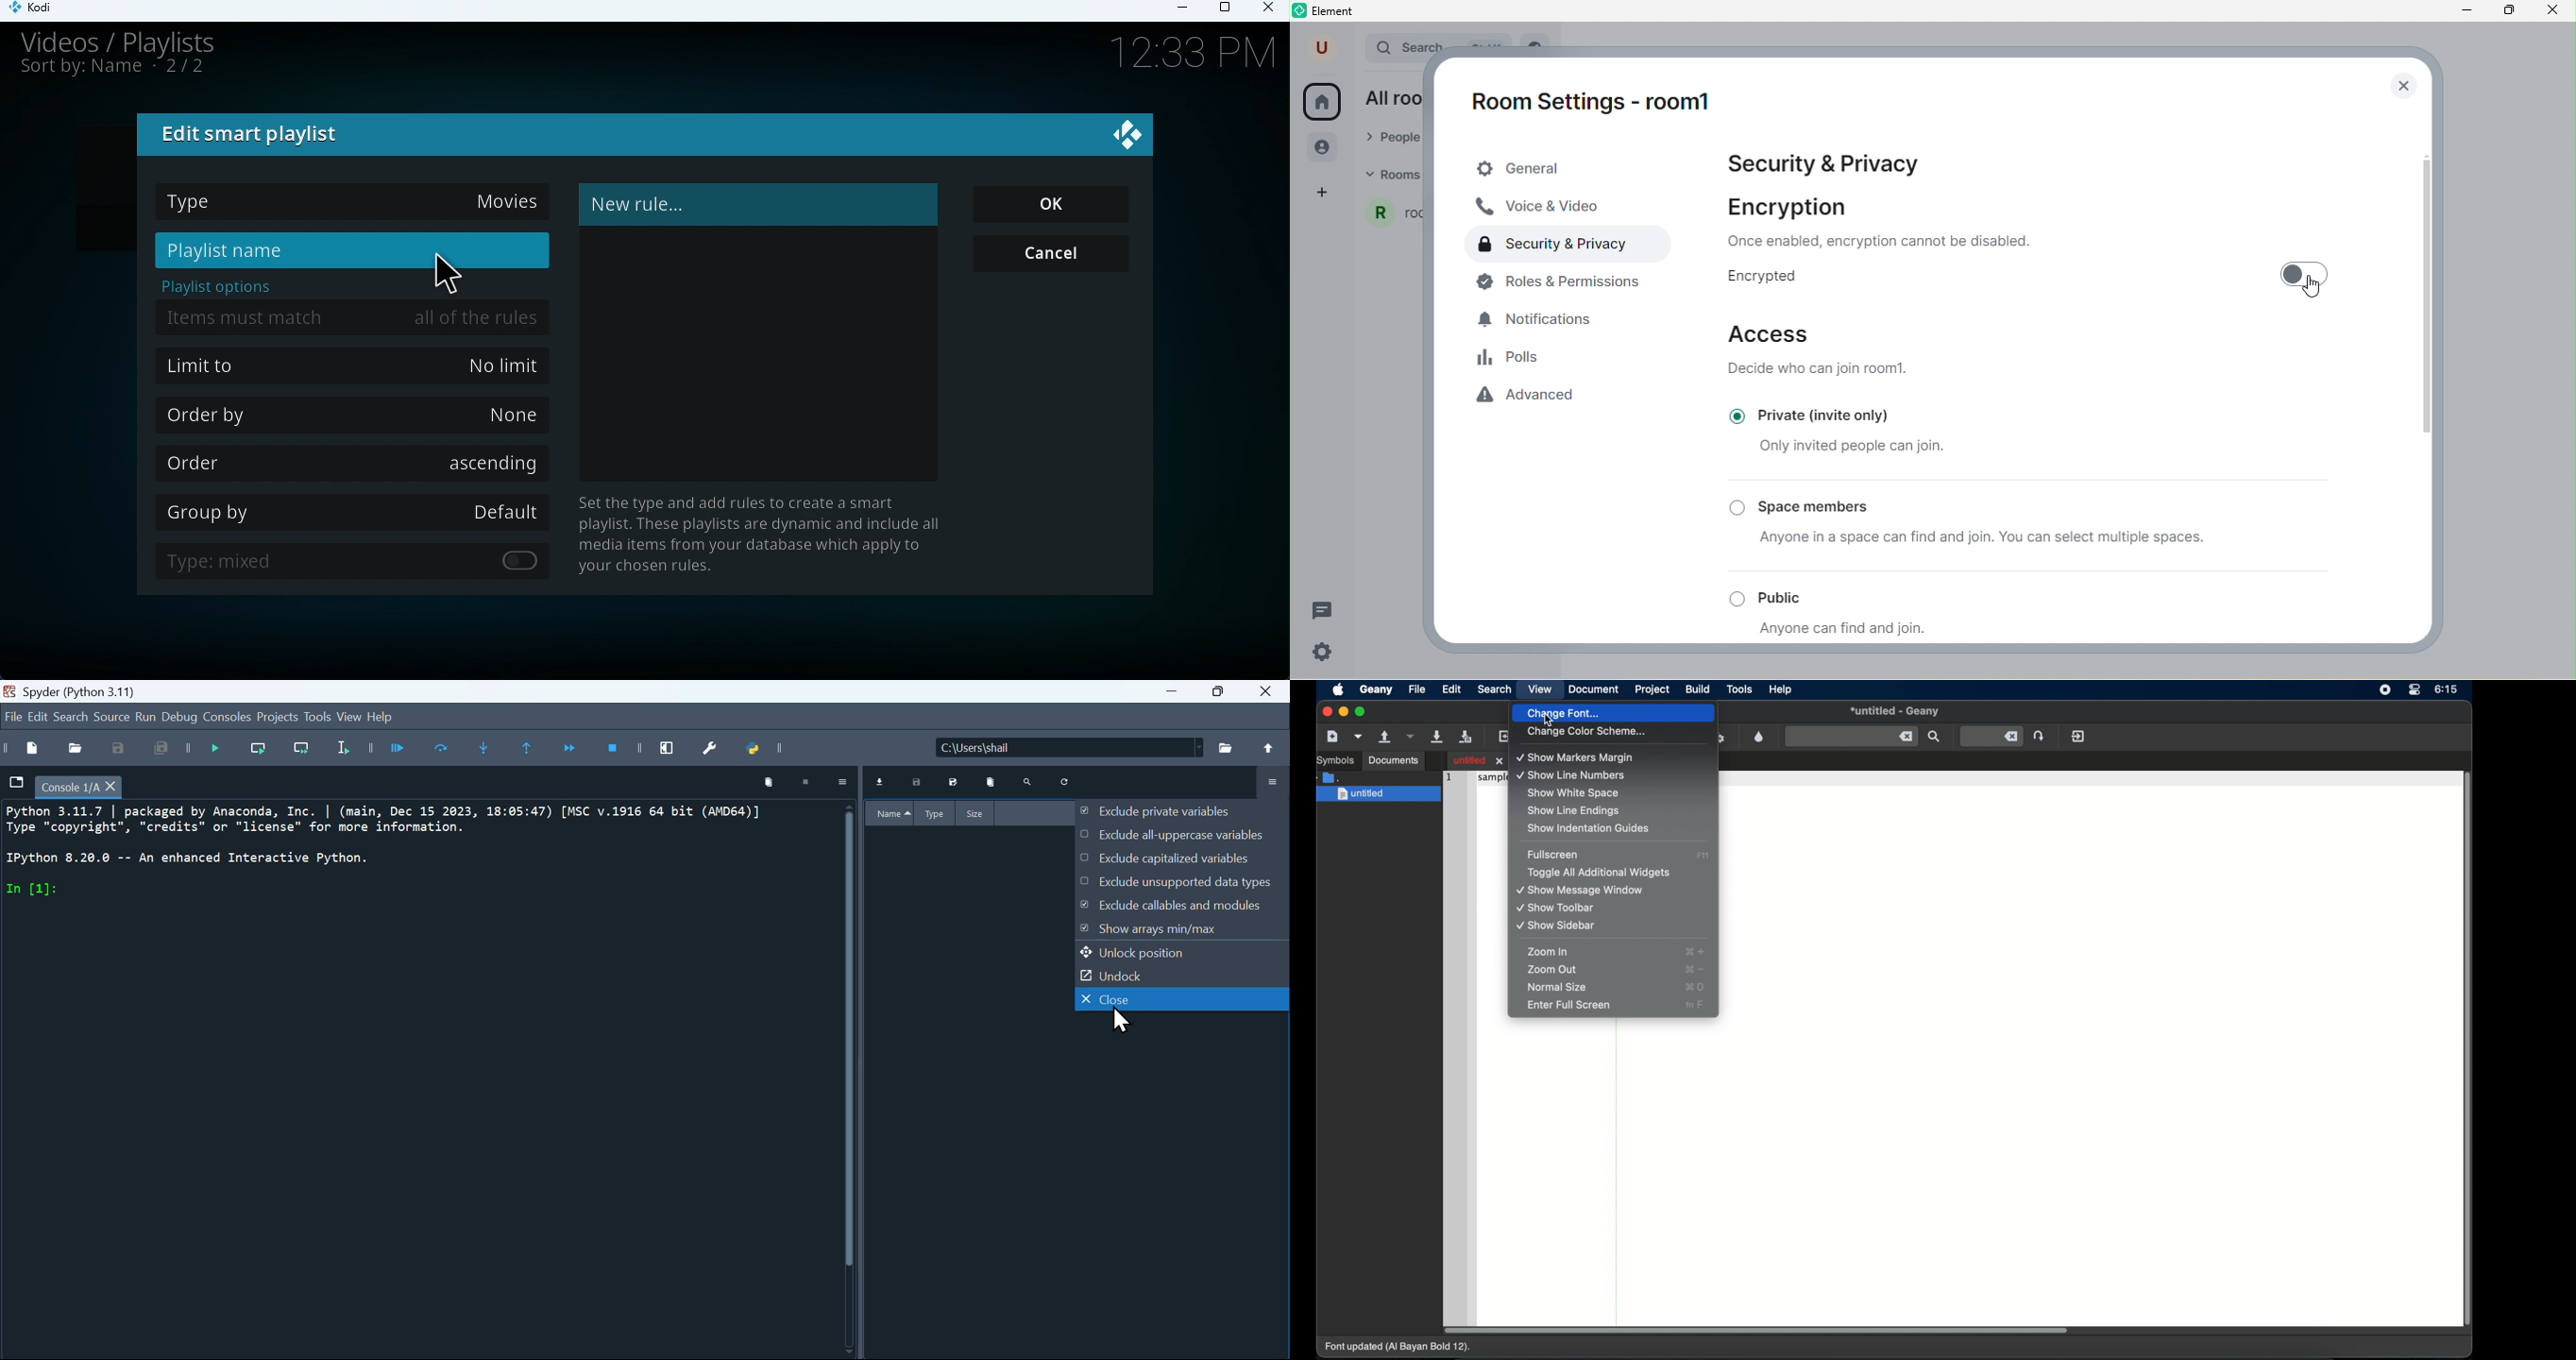 The width and height of the screenshot is (2576, 1372). What do you see at coordinates (576, 750) in the screenshot?
I see `Continue execution until next function returns` at bounding box center [576, 750].